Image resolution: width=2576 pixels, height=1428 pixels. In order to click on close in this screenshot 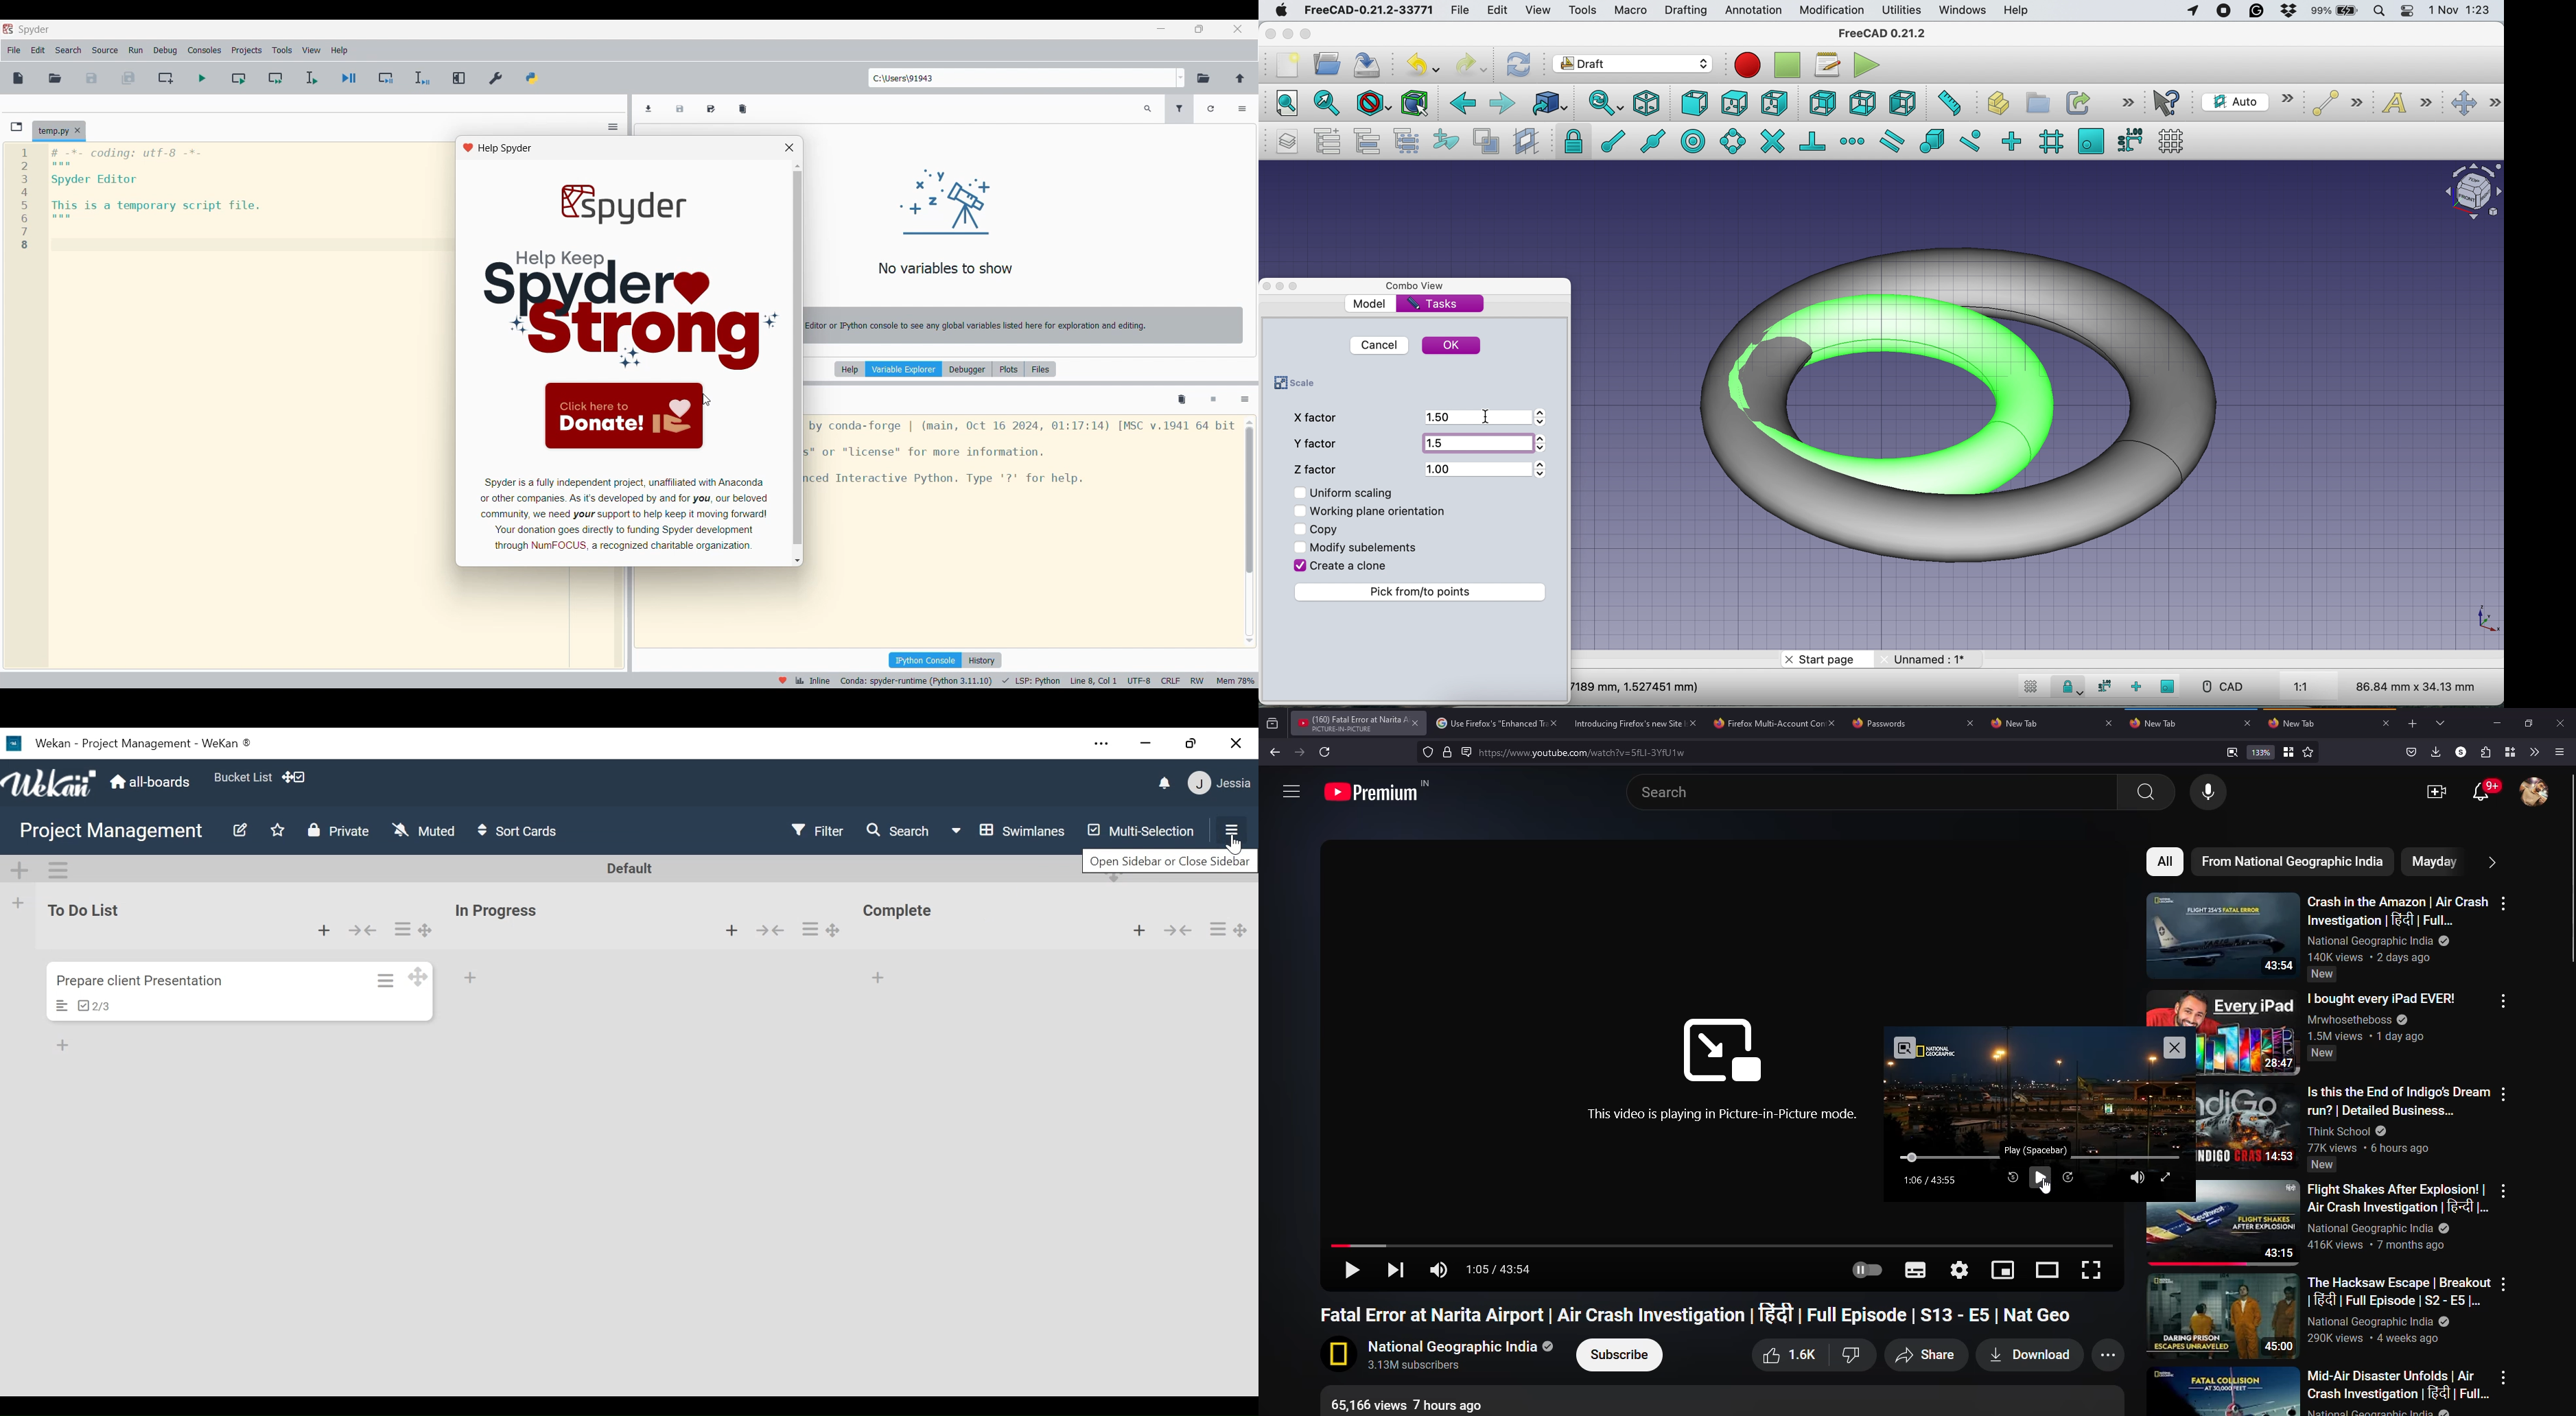, I will do `click(1694, 722)`.